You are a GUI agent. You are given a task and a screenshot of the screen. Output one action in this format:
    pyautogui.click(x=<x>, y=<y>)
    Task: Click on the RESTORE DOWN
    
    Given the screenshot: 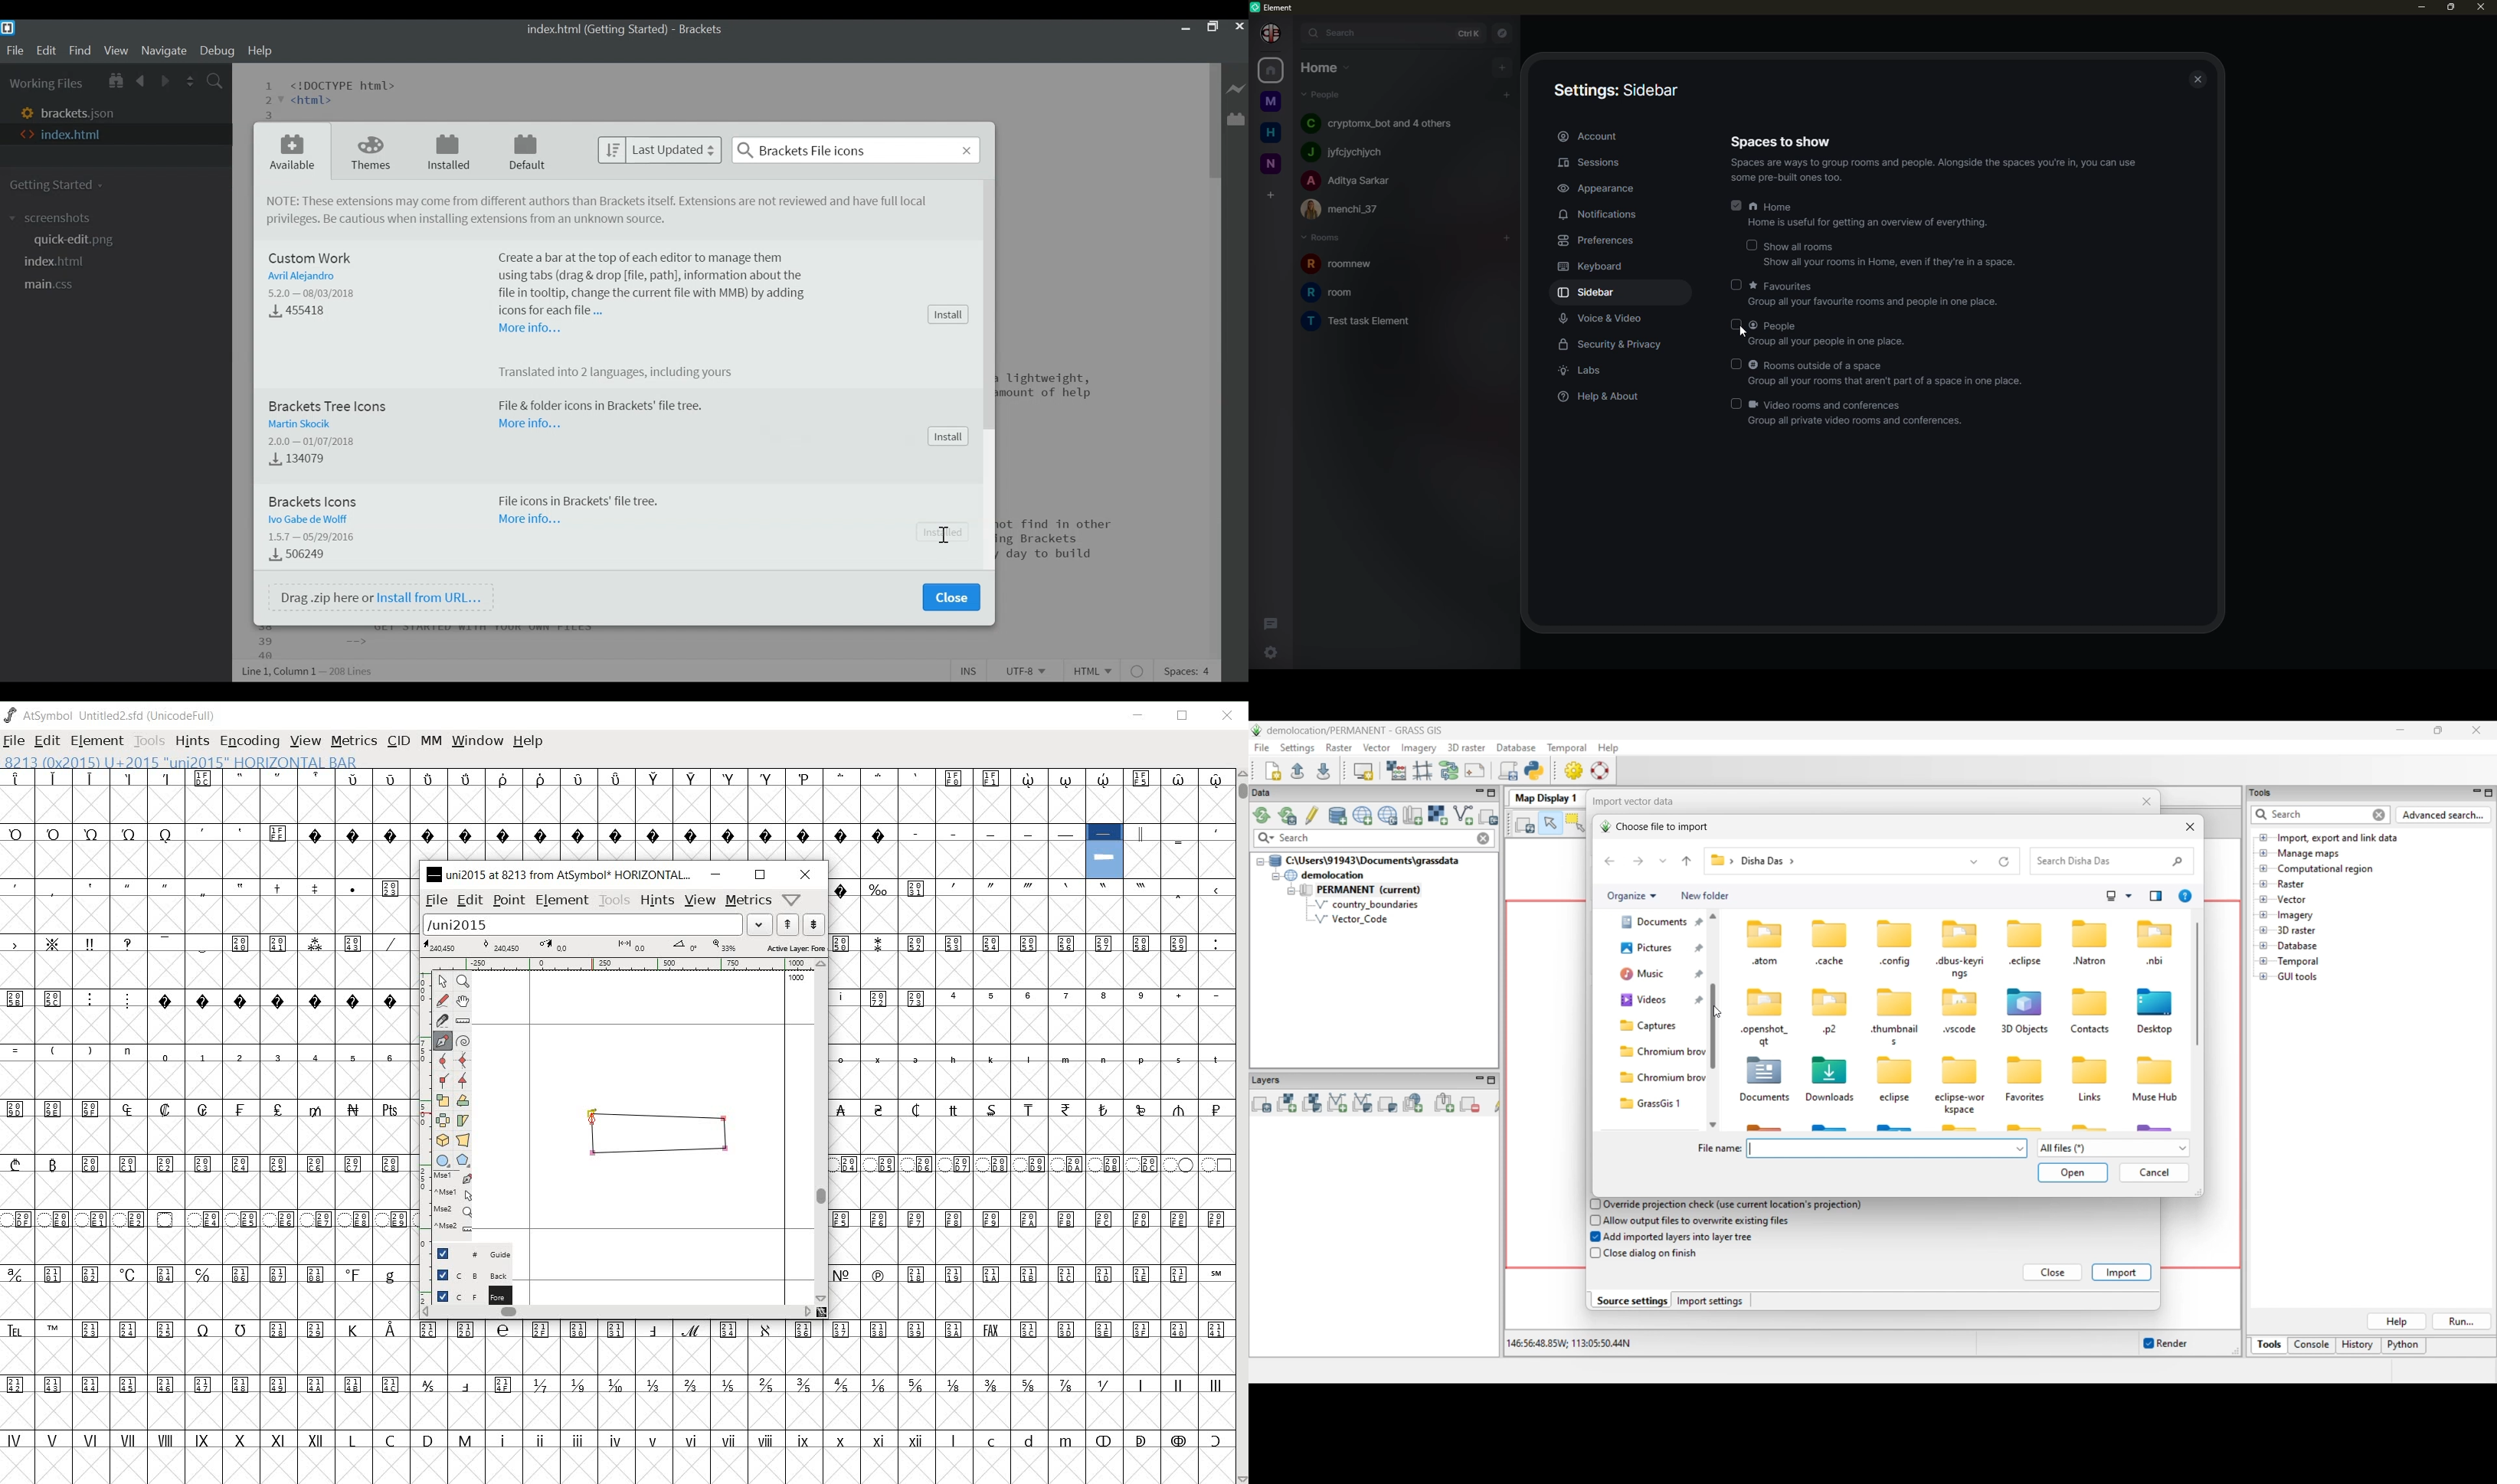 What is the action you would take?
    pyautogui.click(x=1185, y=717)
    